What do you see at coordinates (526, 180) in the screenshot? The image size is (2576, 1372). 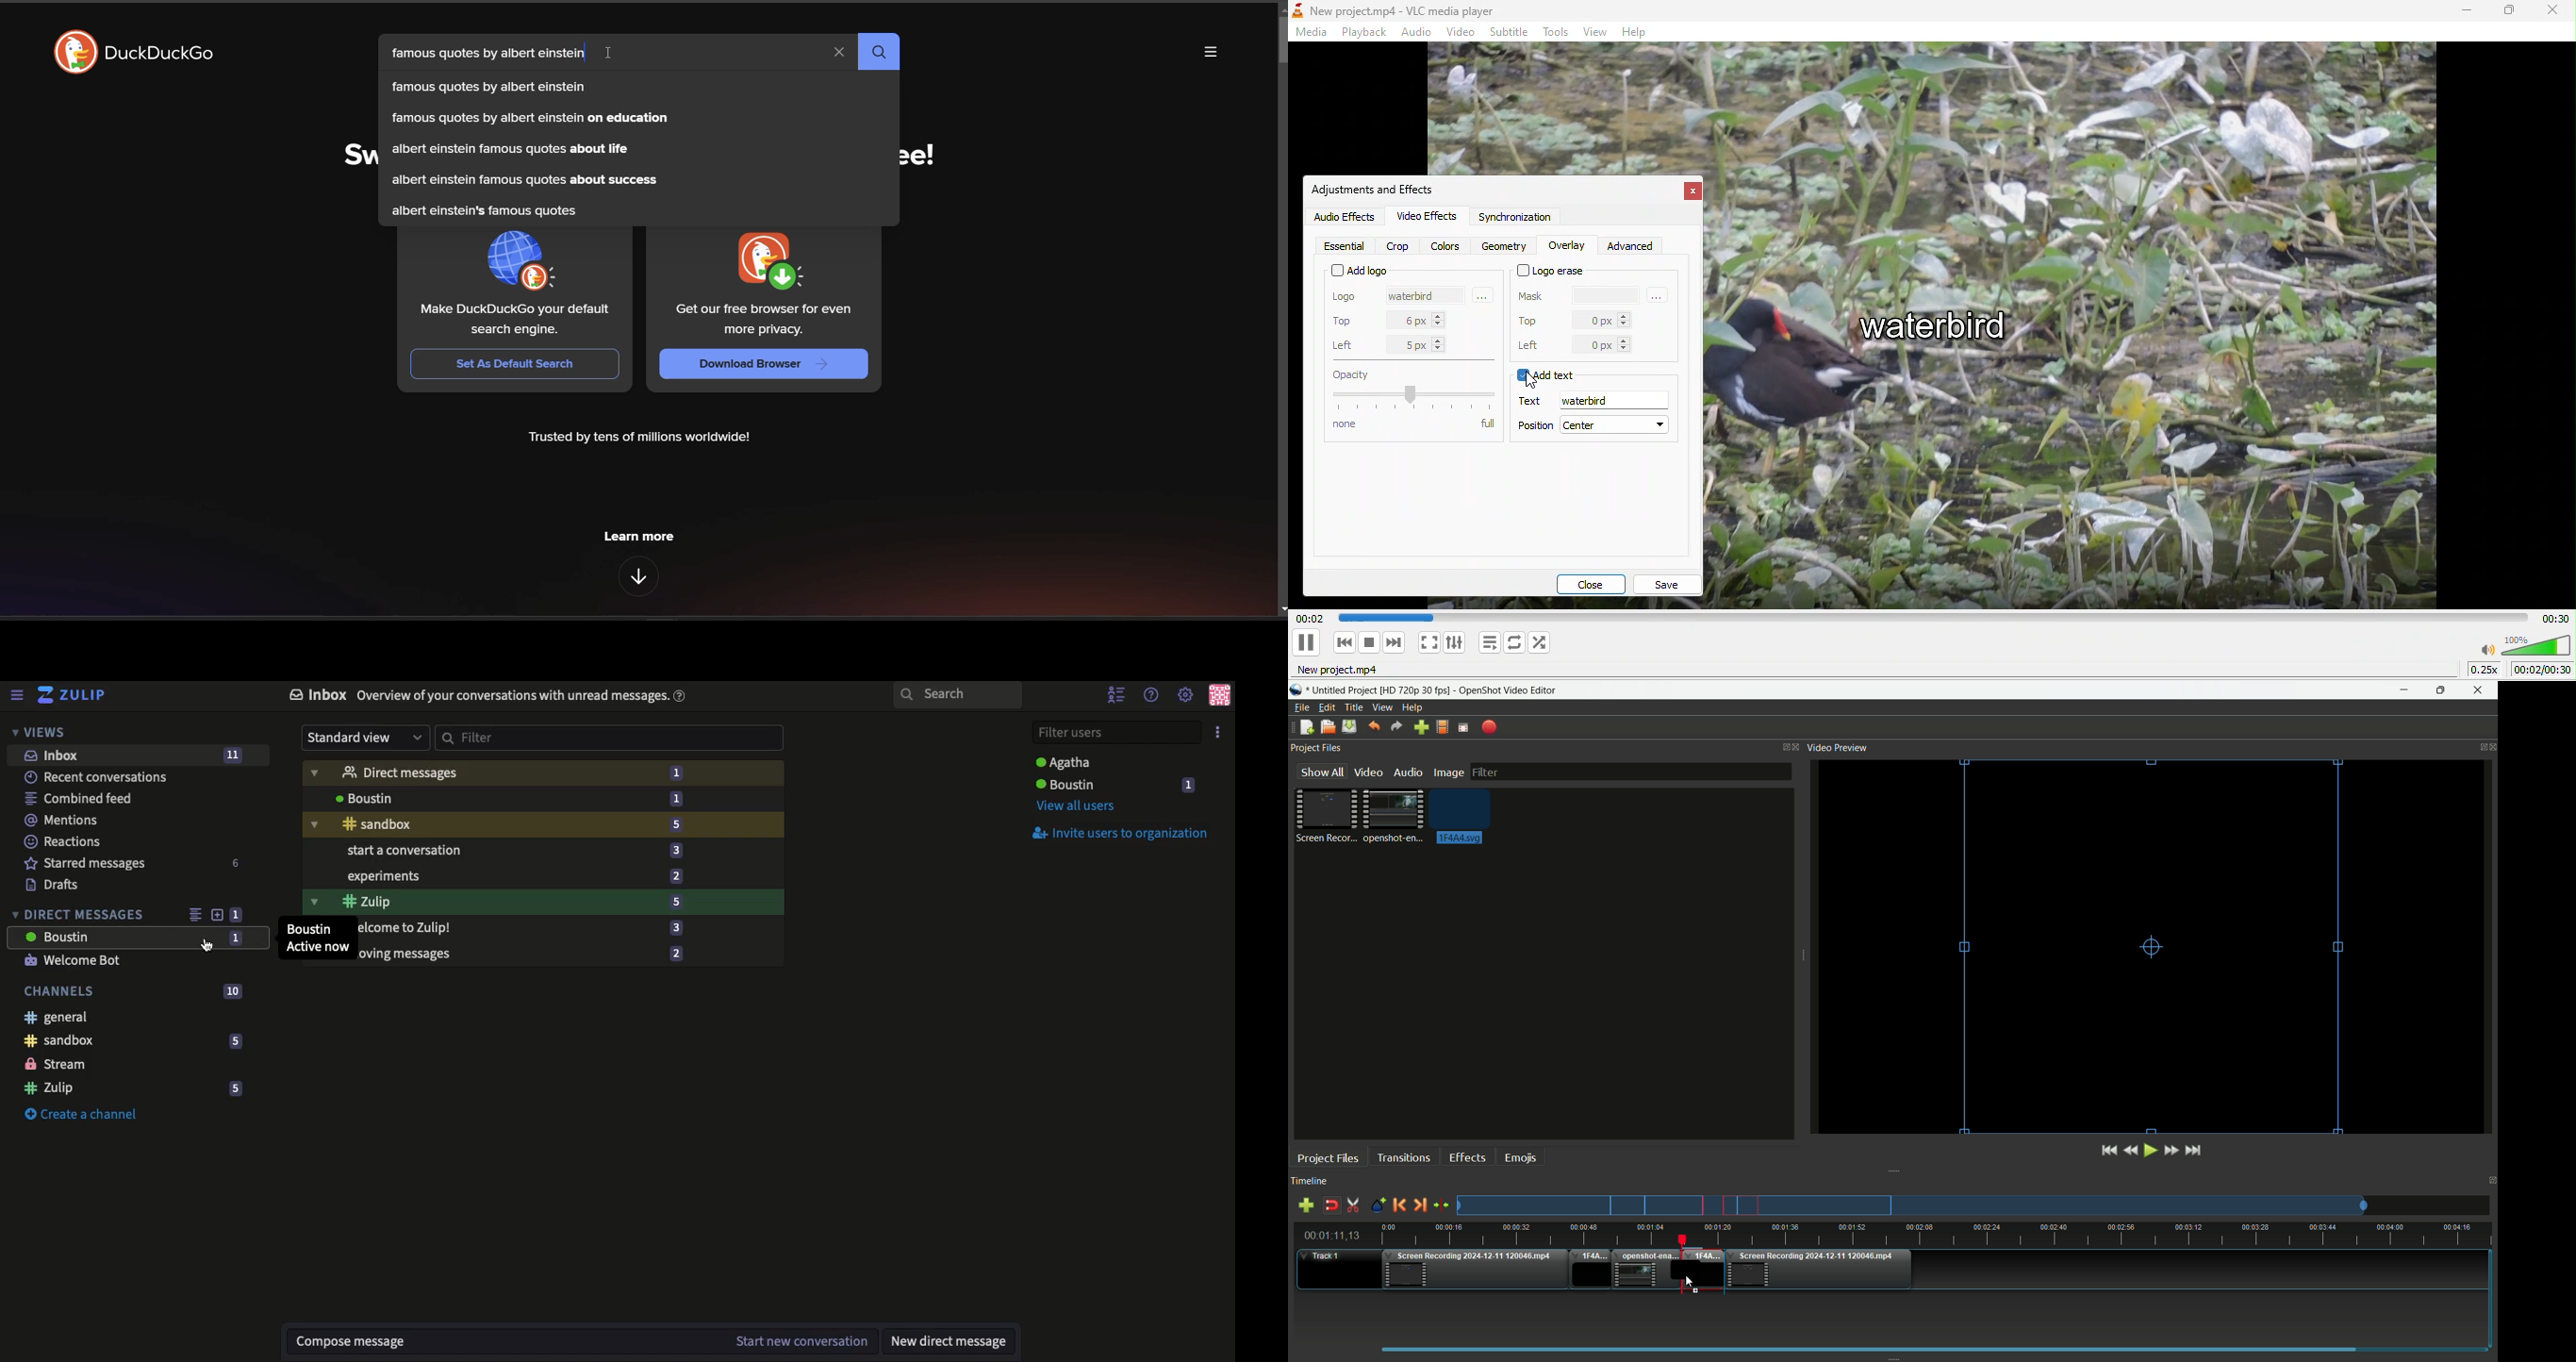 I see `albert einstein famous quotes about success` at bounding box center [526, 180].